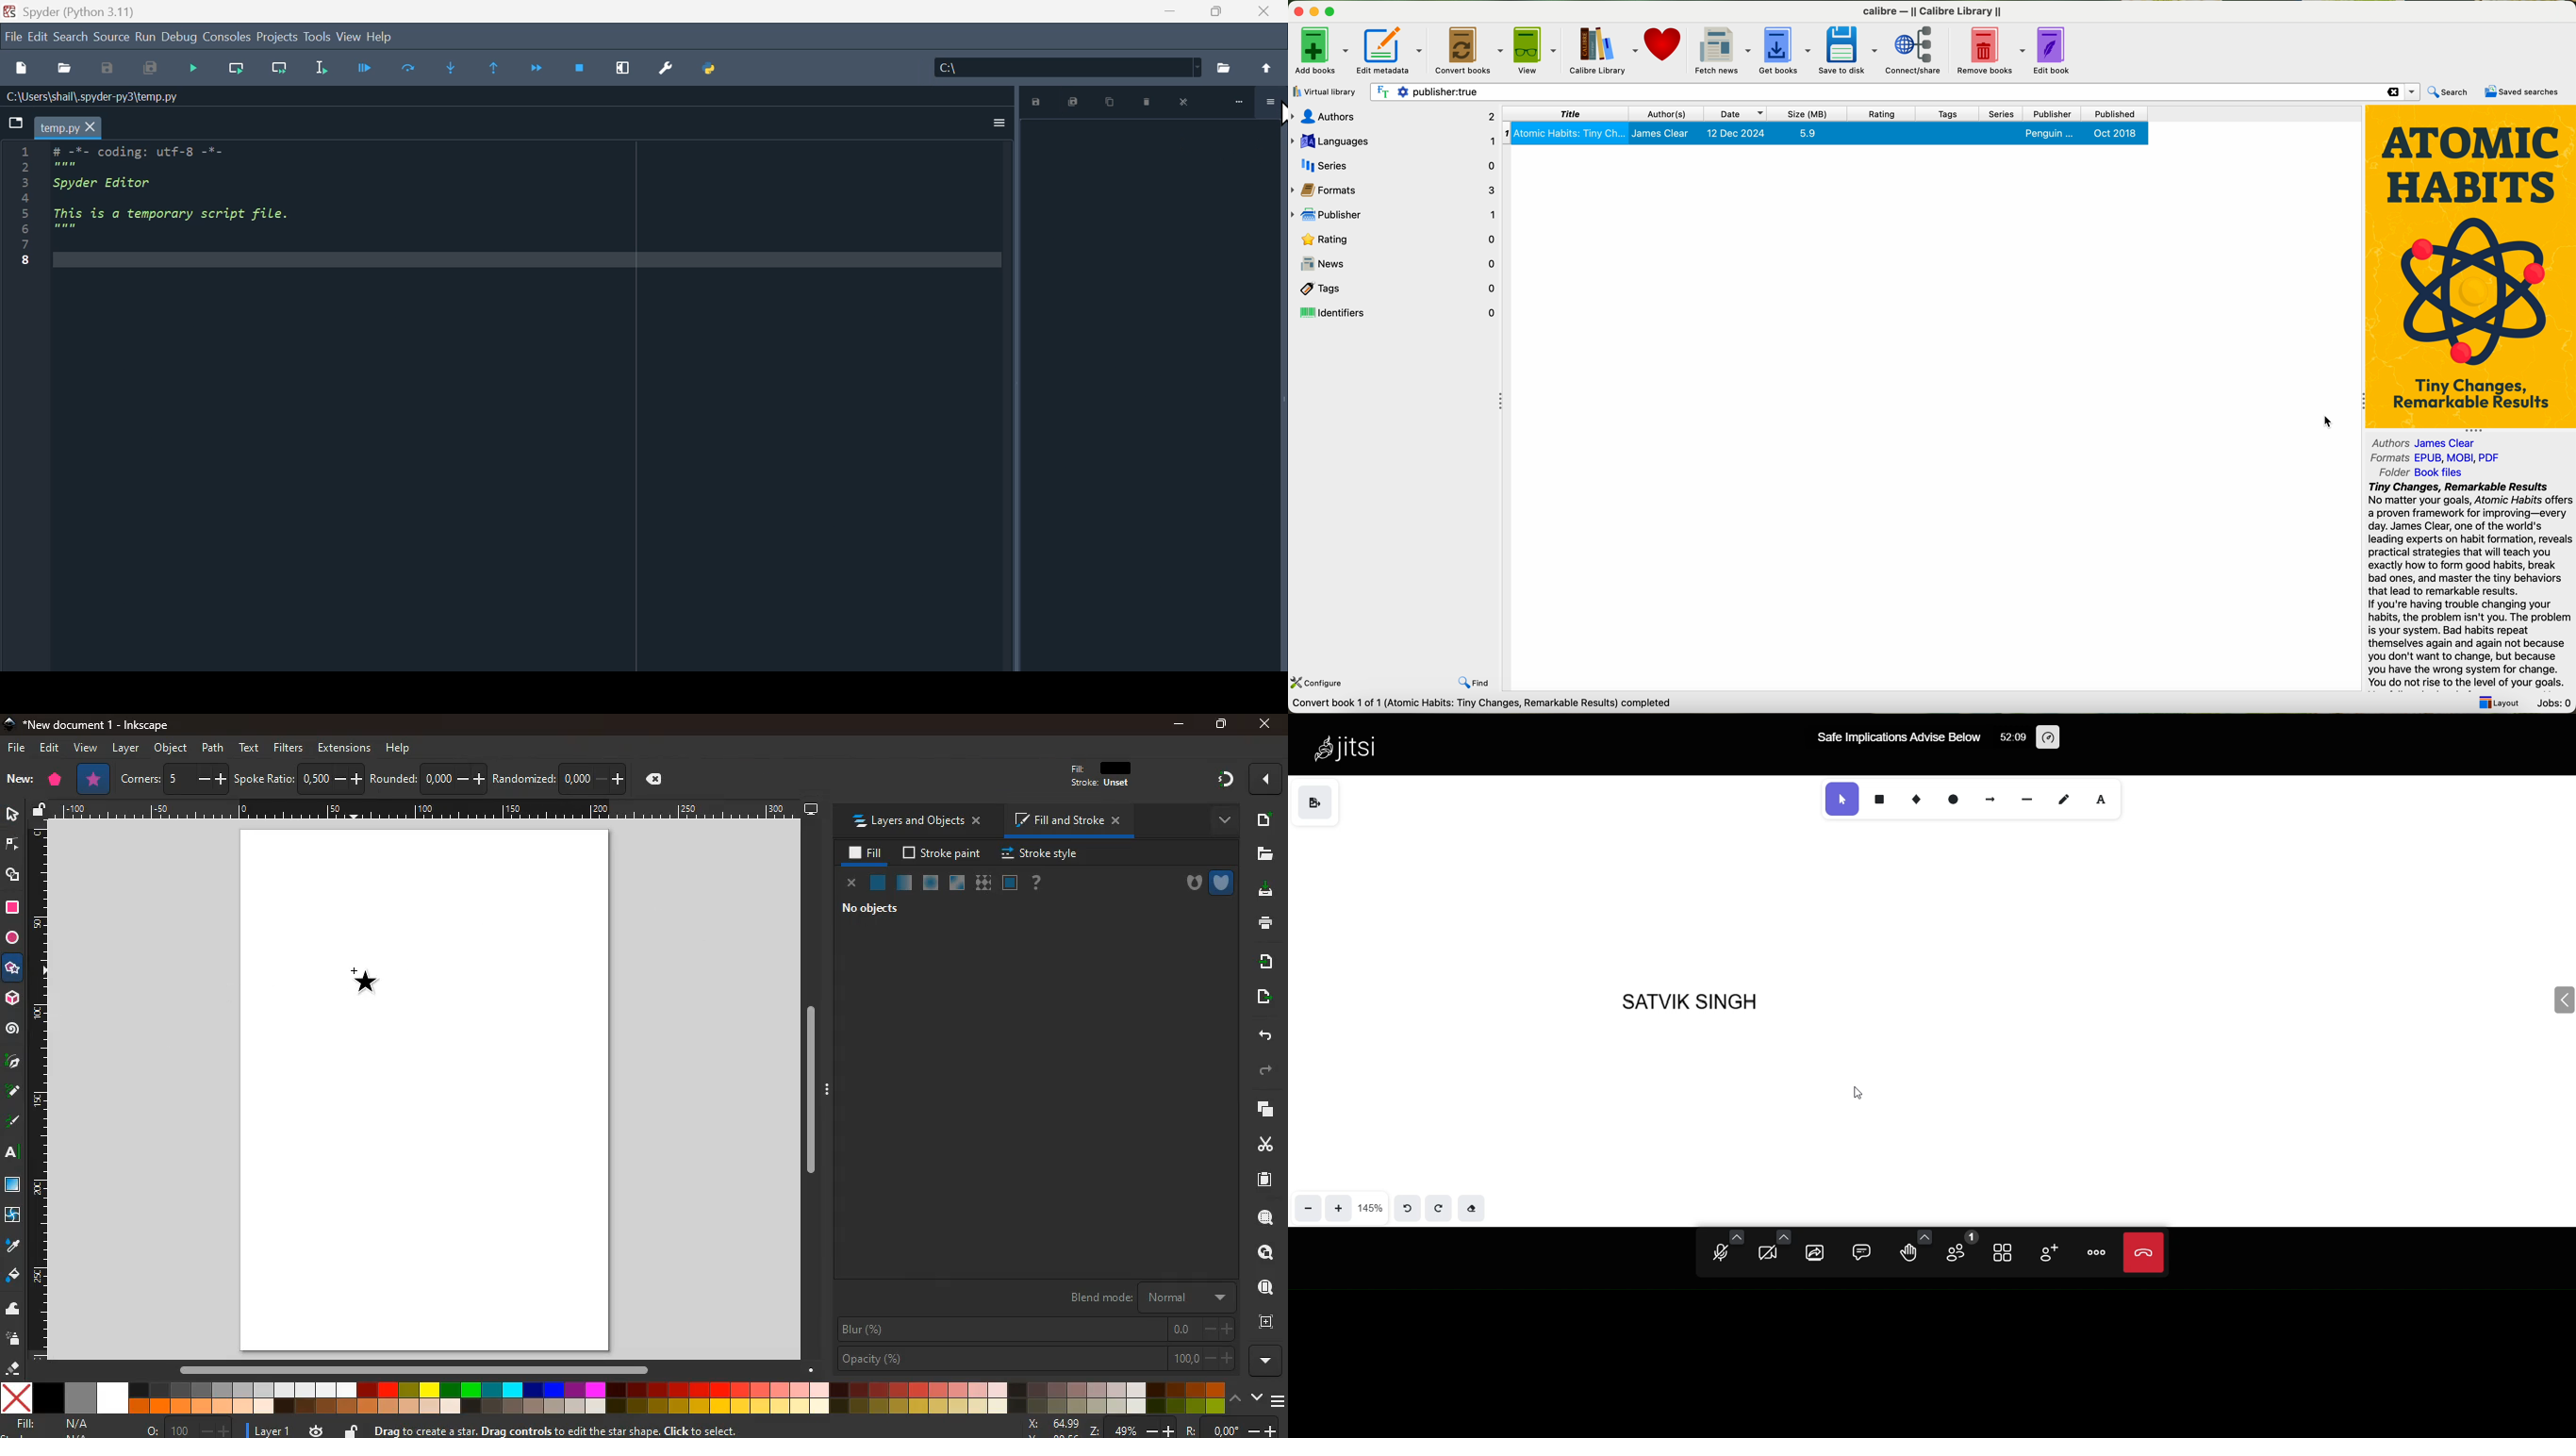 This screenshot has height=1456, width=2576. Describe the element at coordinates (351, 1430) in the screenshot. I see `unlock` at that location.